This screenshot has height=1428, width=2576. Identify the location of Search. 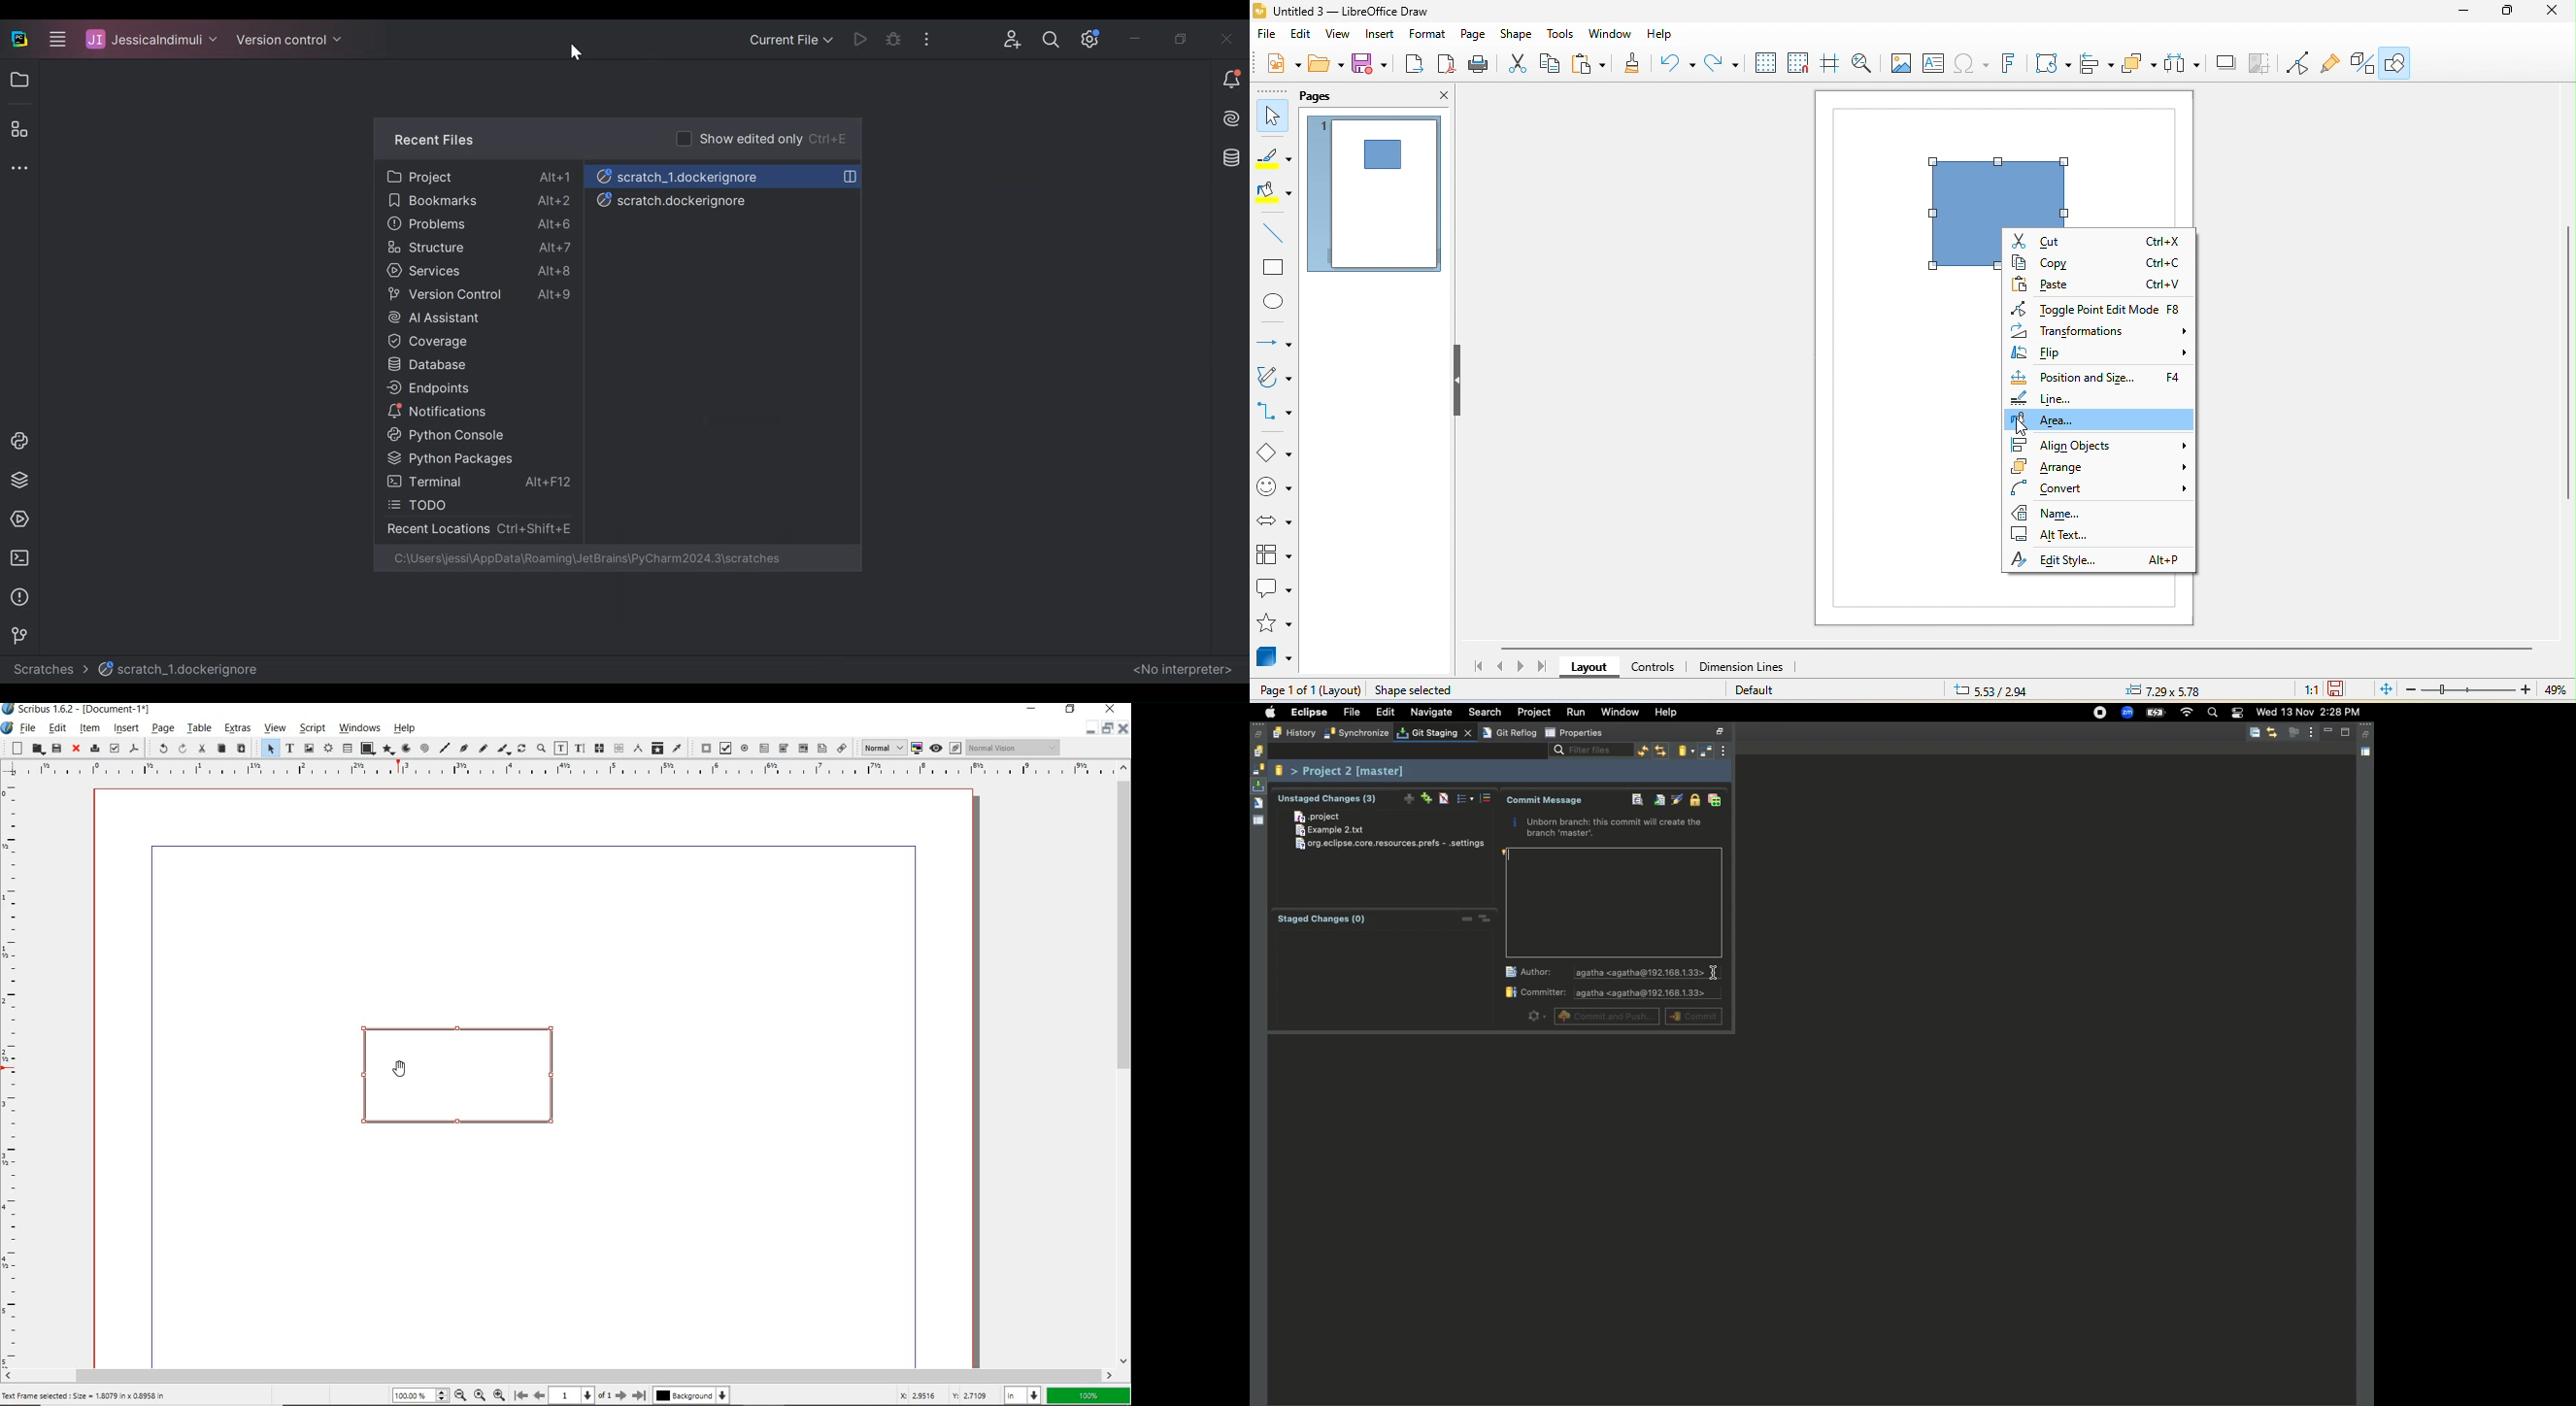
(2212, 714).